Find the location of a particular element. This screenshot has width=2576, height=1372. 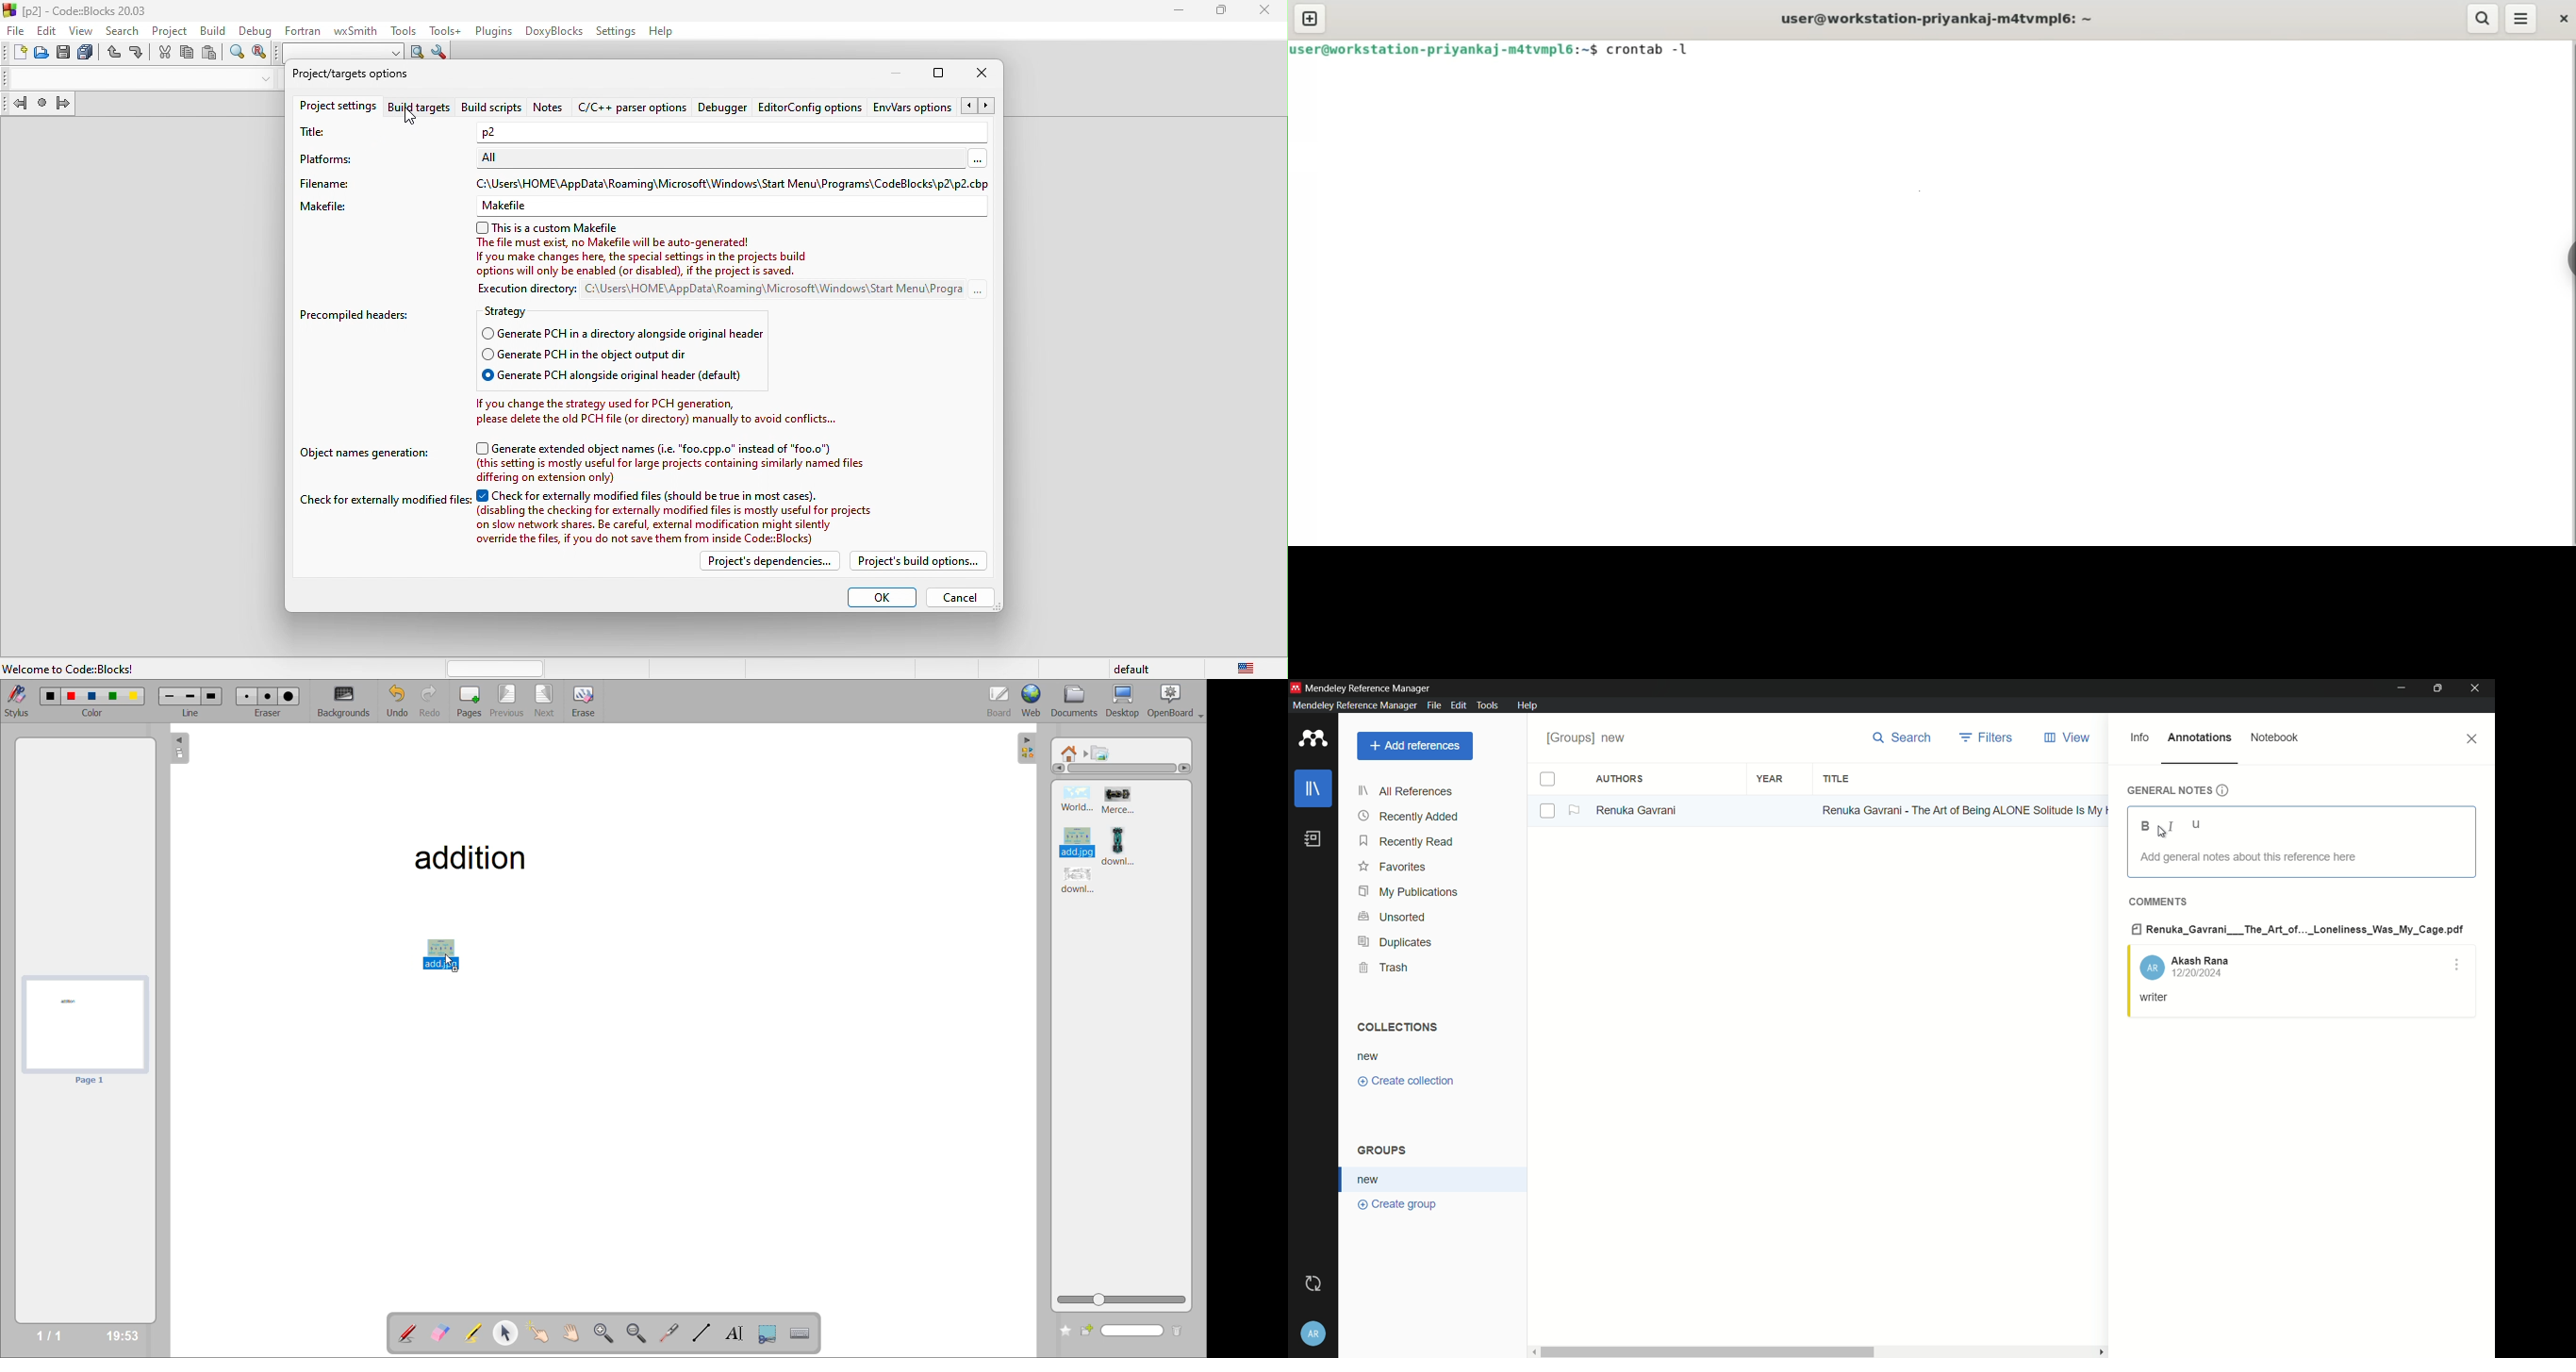

favorites is located at coordinates (1393, 868).